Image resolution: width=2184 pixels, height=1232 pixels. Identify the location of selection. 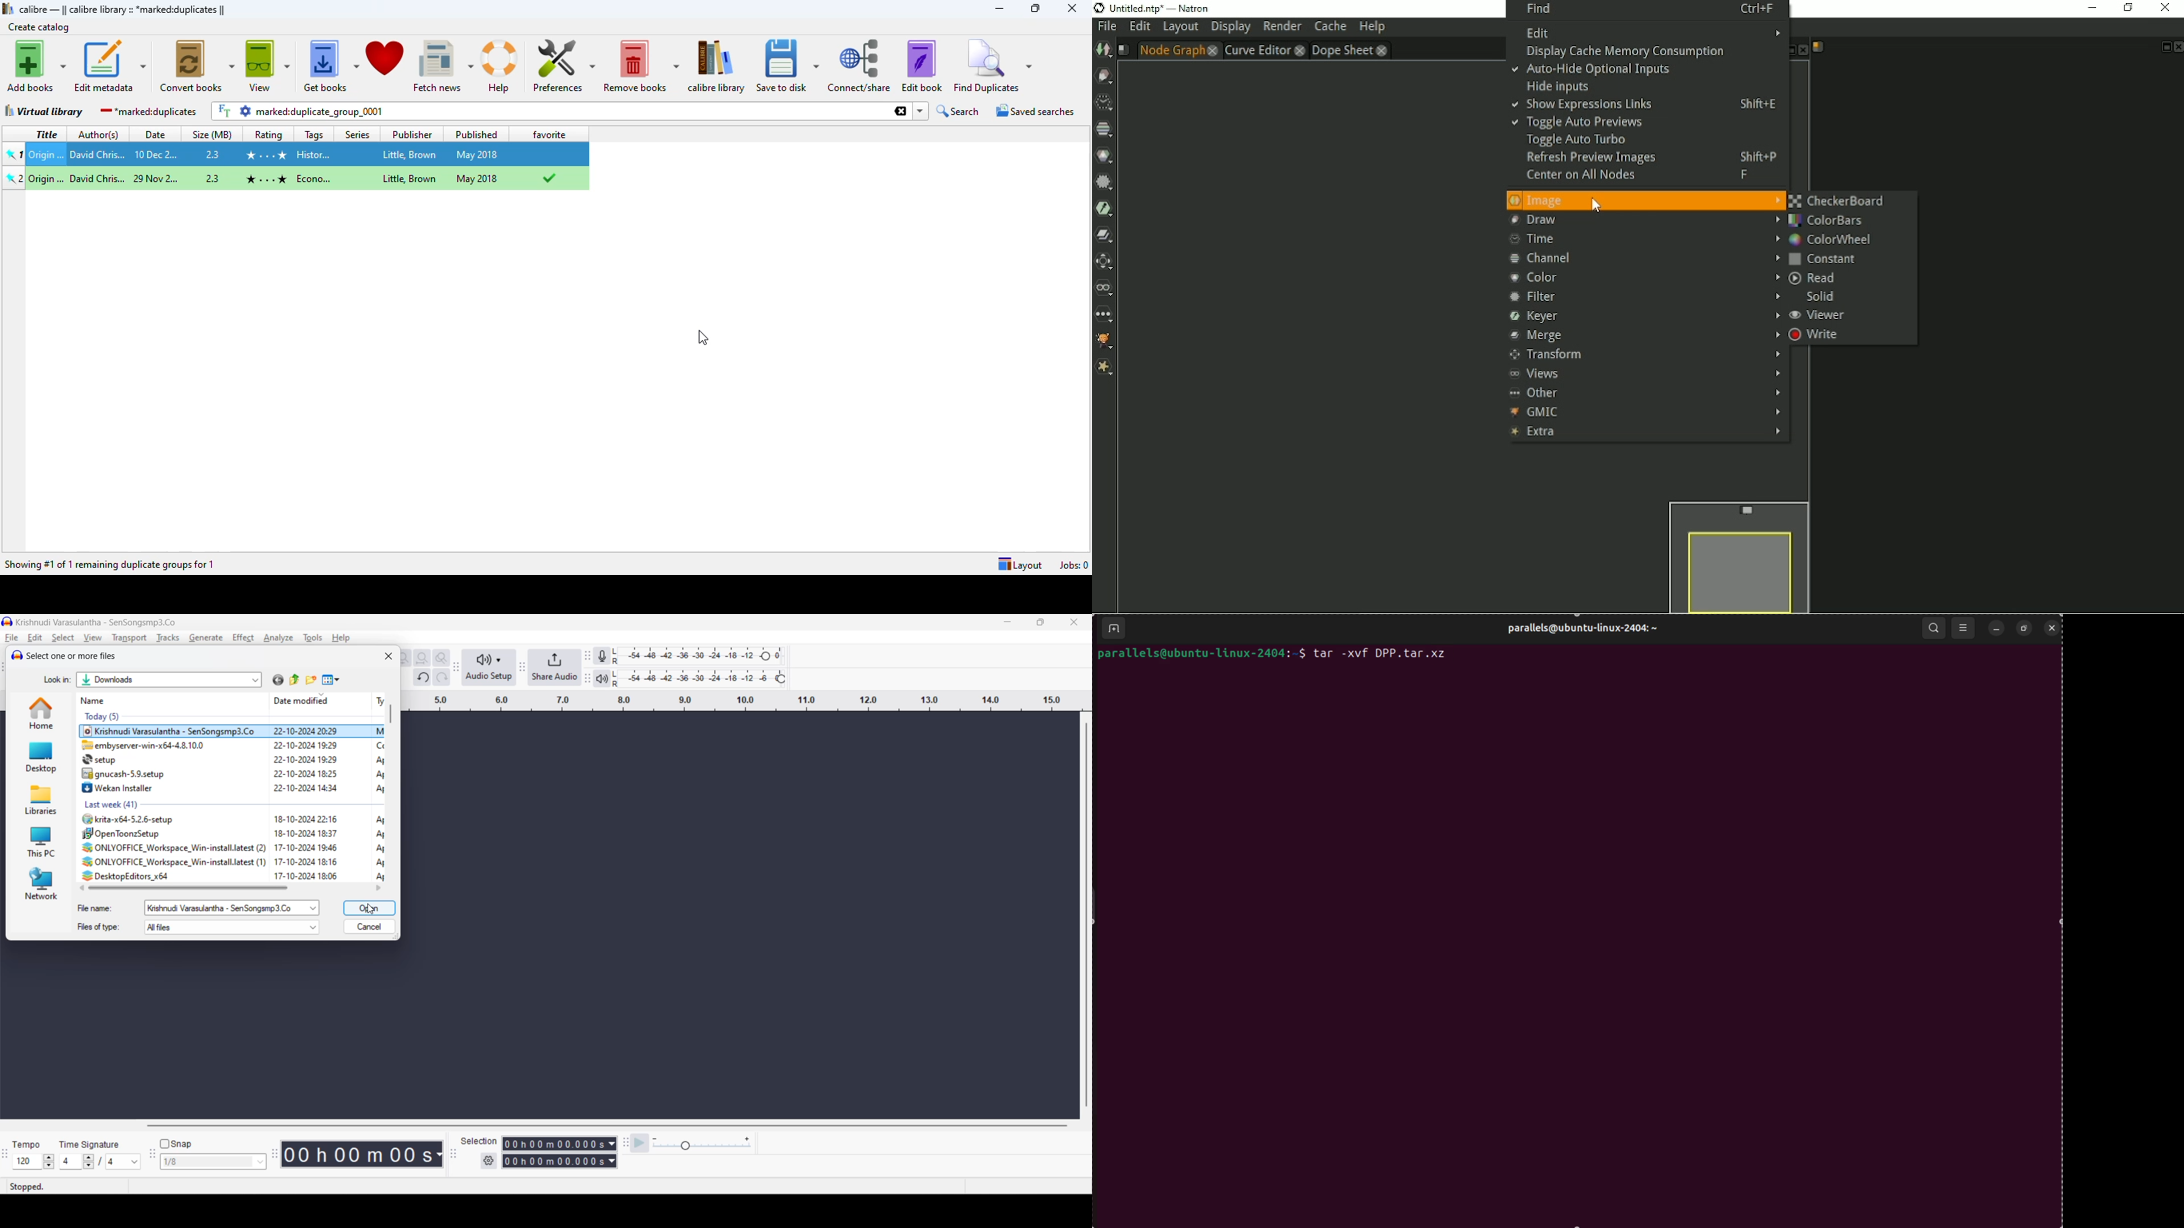
(479, 1141).